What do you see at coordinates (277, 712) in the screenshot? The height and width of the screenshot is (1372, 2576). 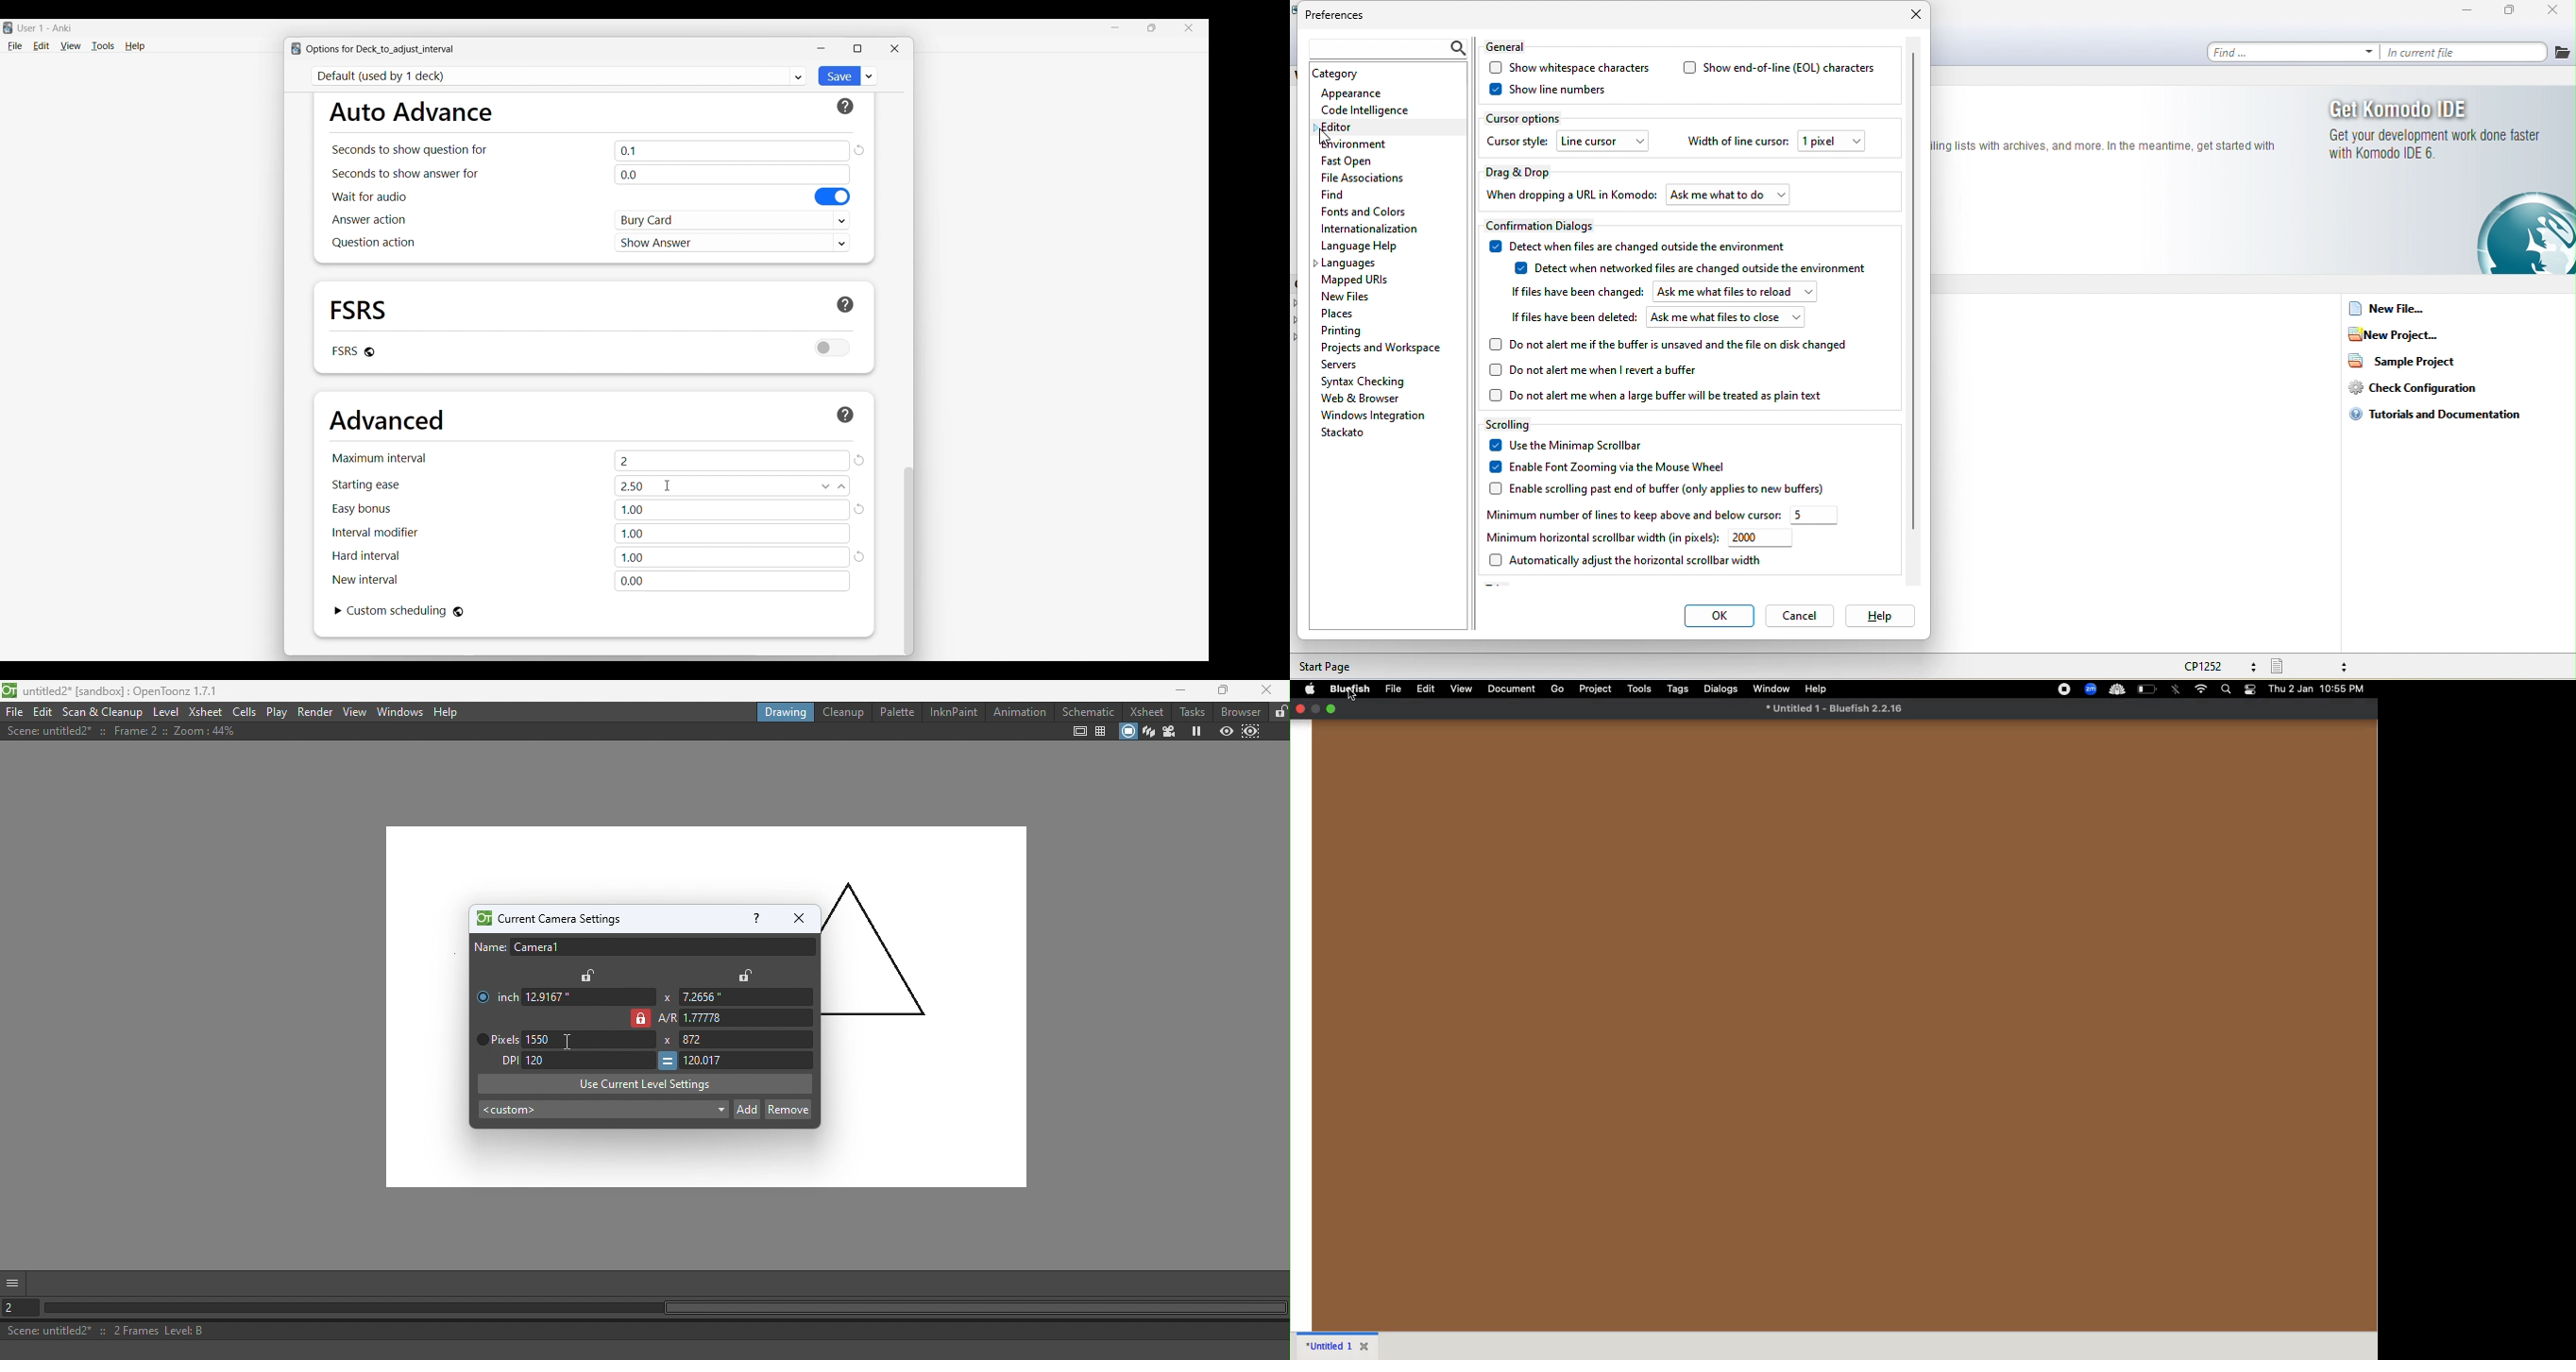 I see `Play` at bounding box center [277, 712].